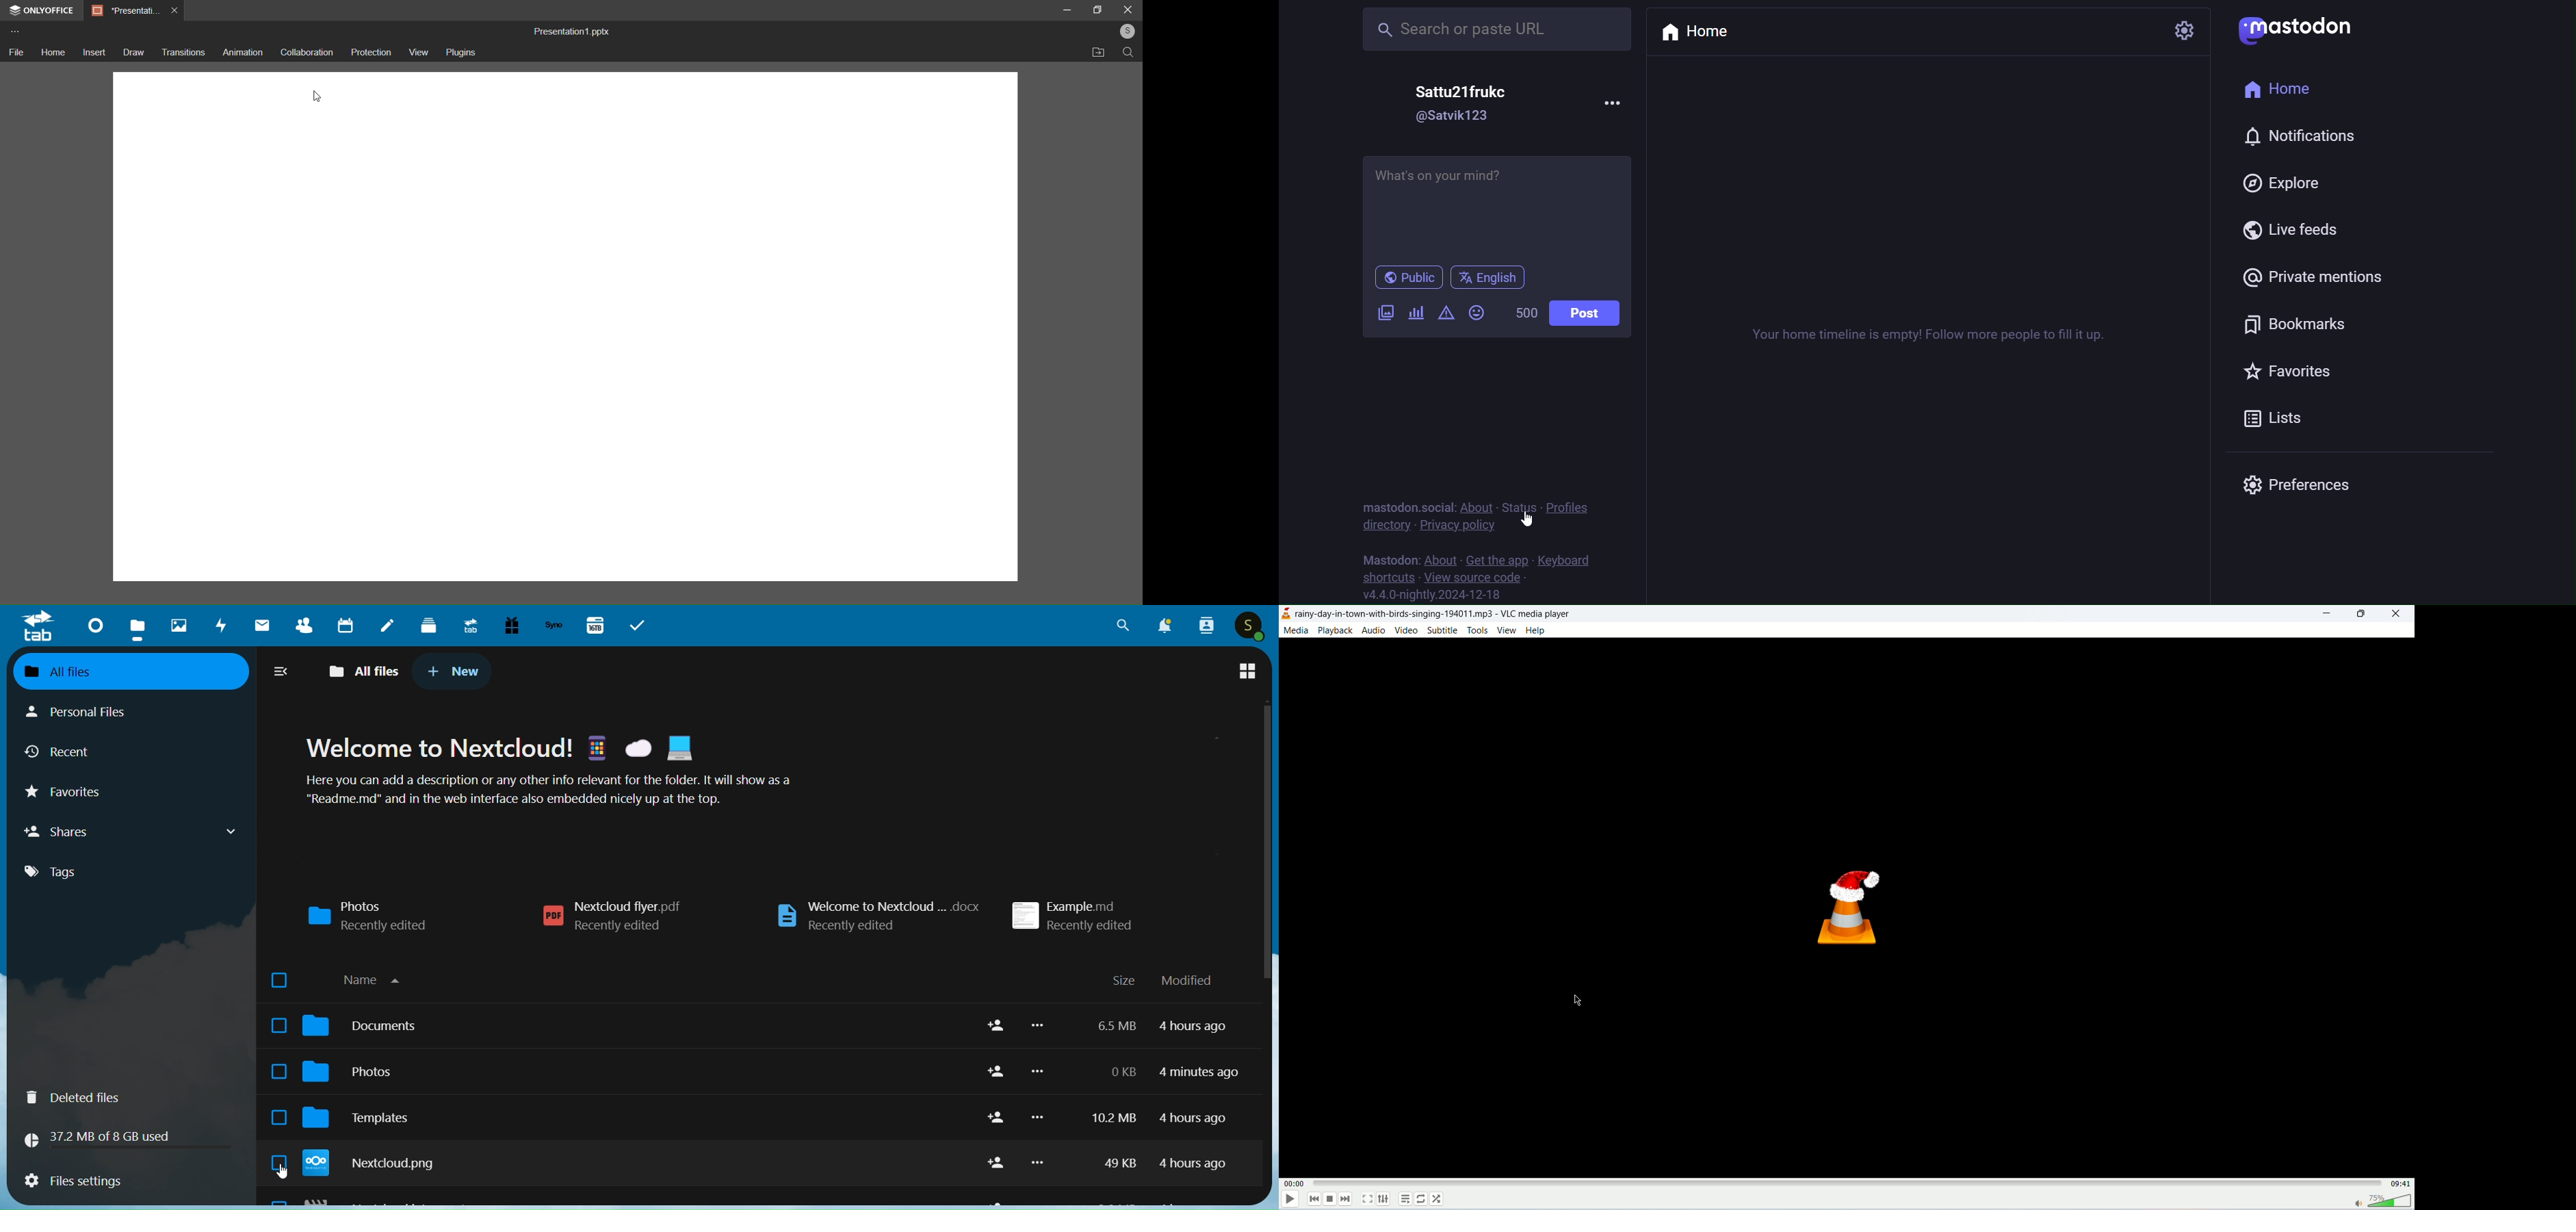  I want to click on free trial, so click(512, 626).